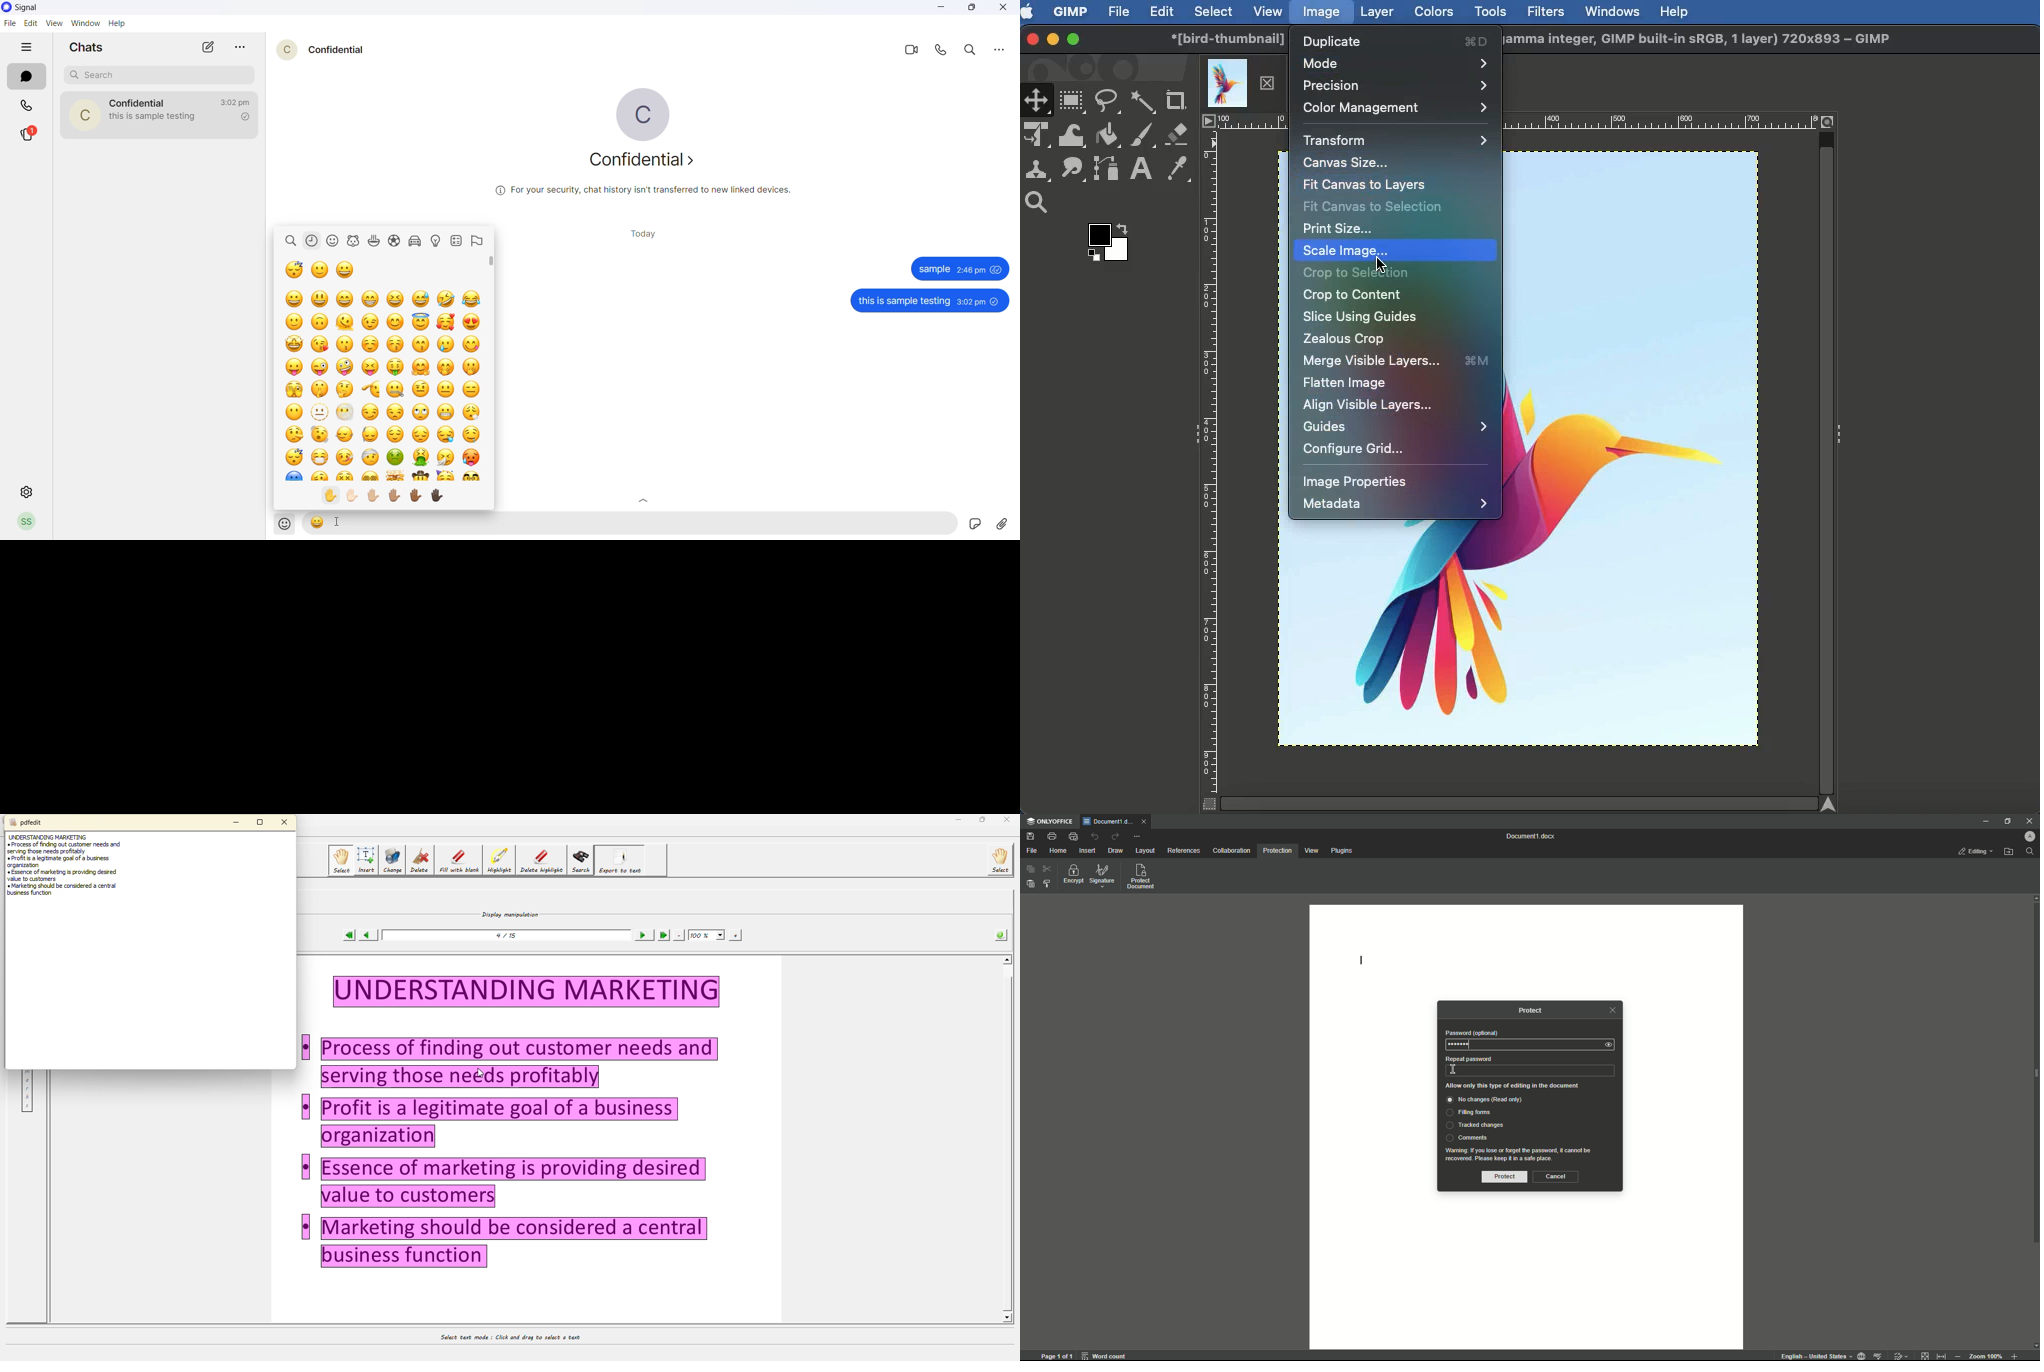 This screenshot has width=2044, height=1372. Describe the element at coordinates (1046, 885) in the screenshot. I see `Select styles` at that location.